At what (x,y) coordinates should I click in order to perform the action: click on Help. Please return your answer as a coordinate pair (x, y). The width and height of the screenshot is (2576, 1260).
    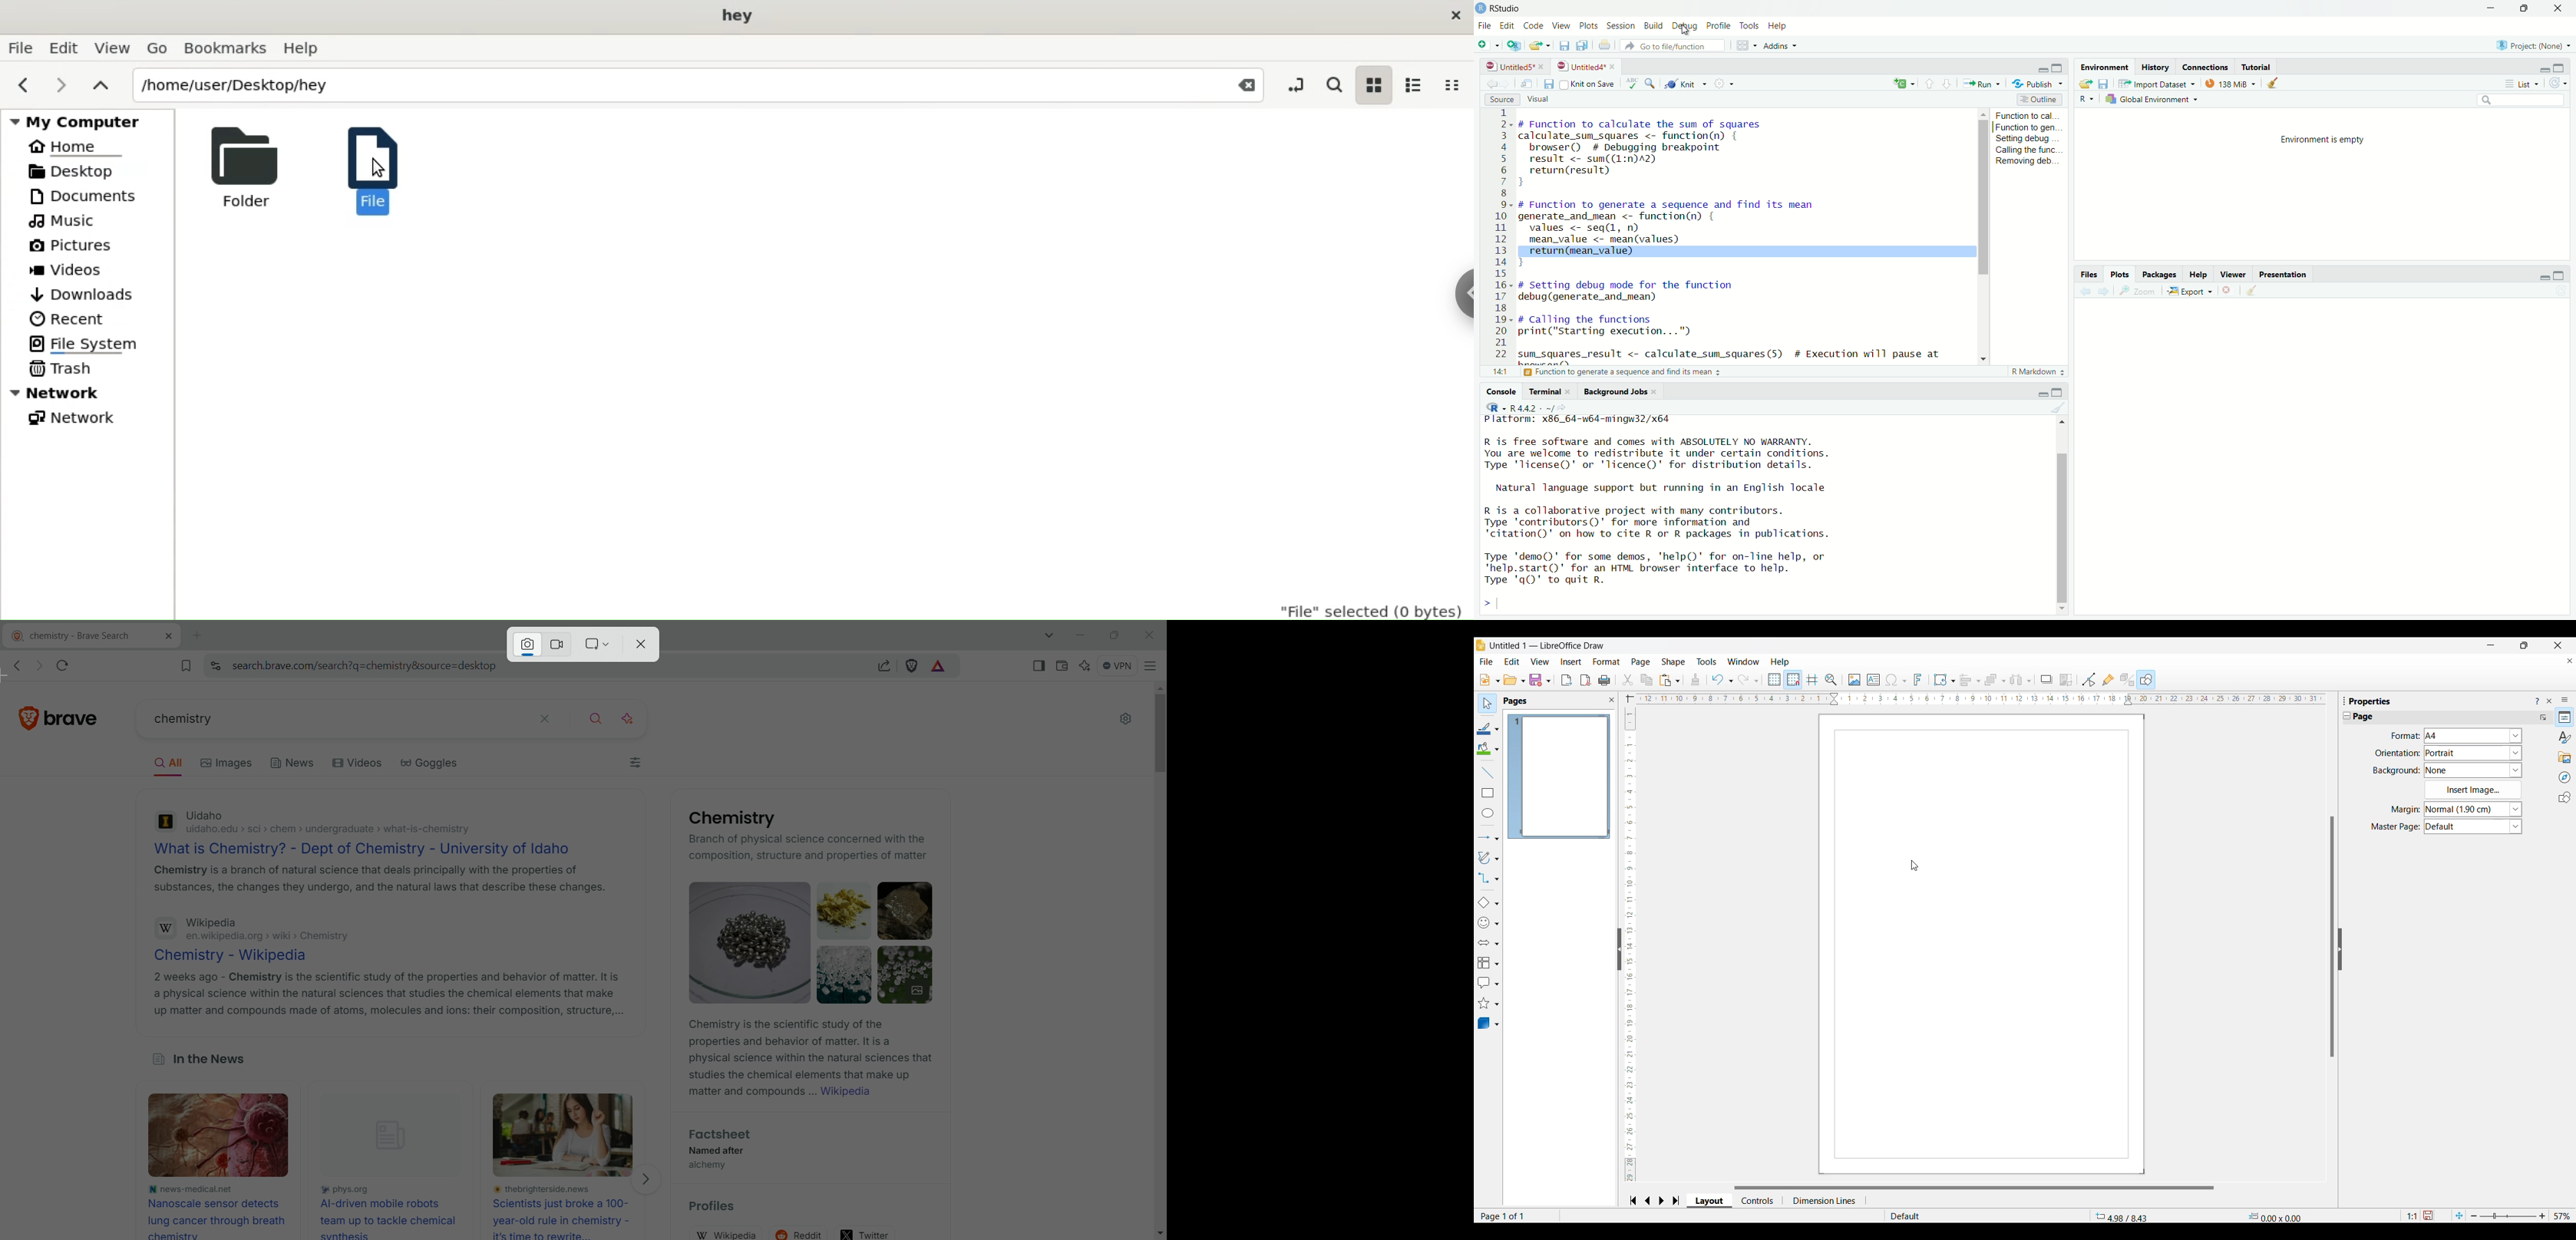
    Looking at the image, I should click on (306, 48).